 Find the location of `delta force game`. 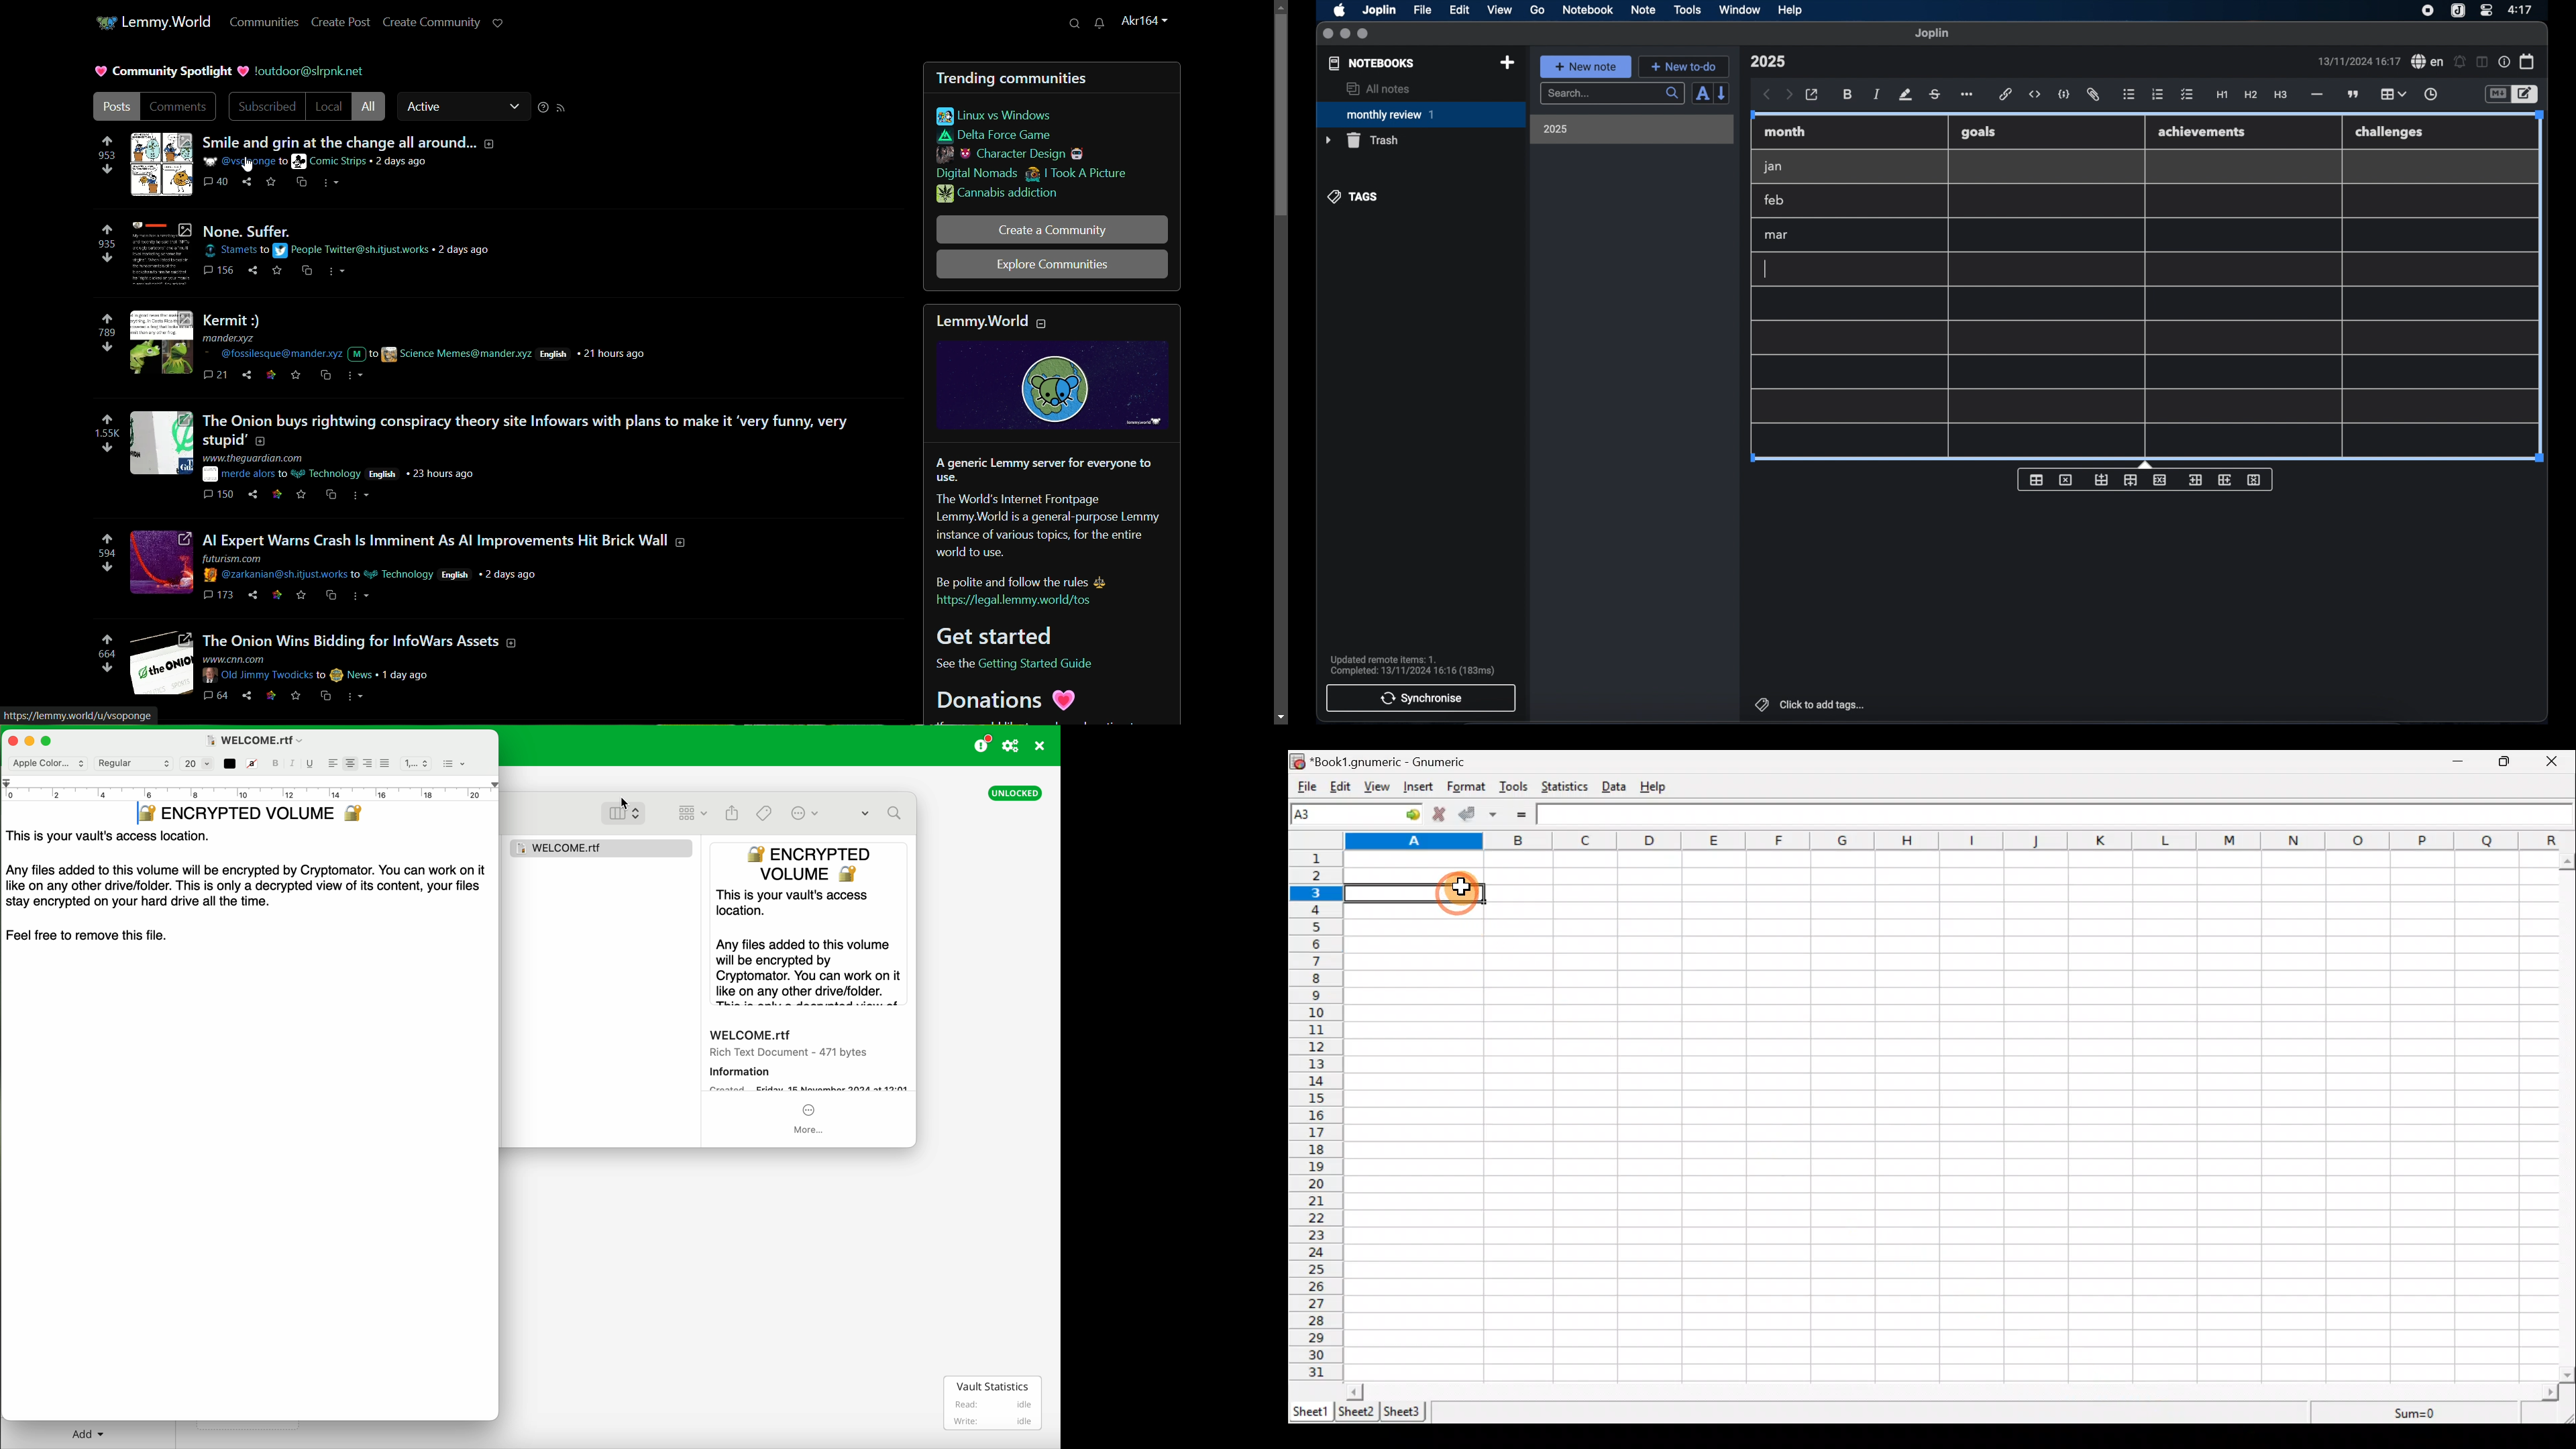

delta force game is located at coordinates (993, 136).